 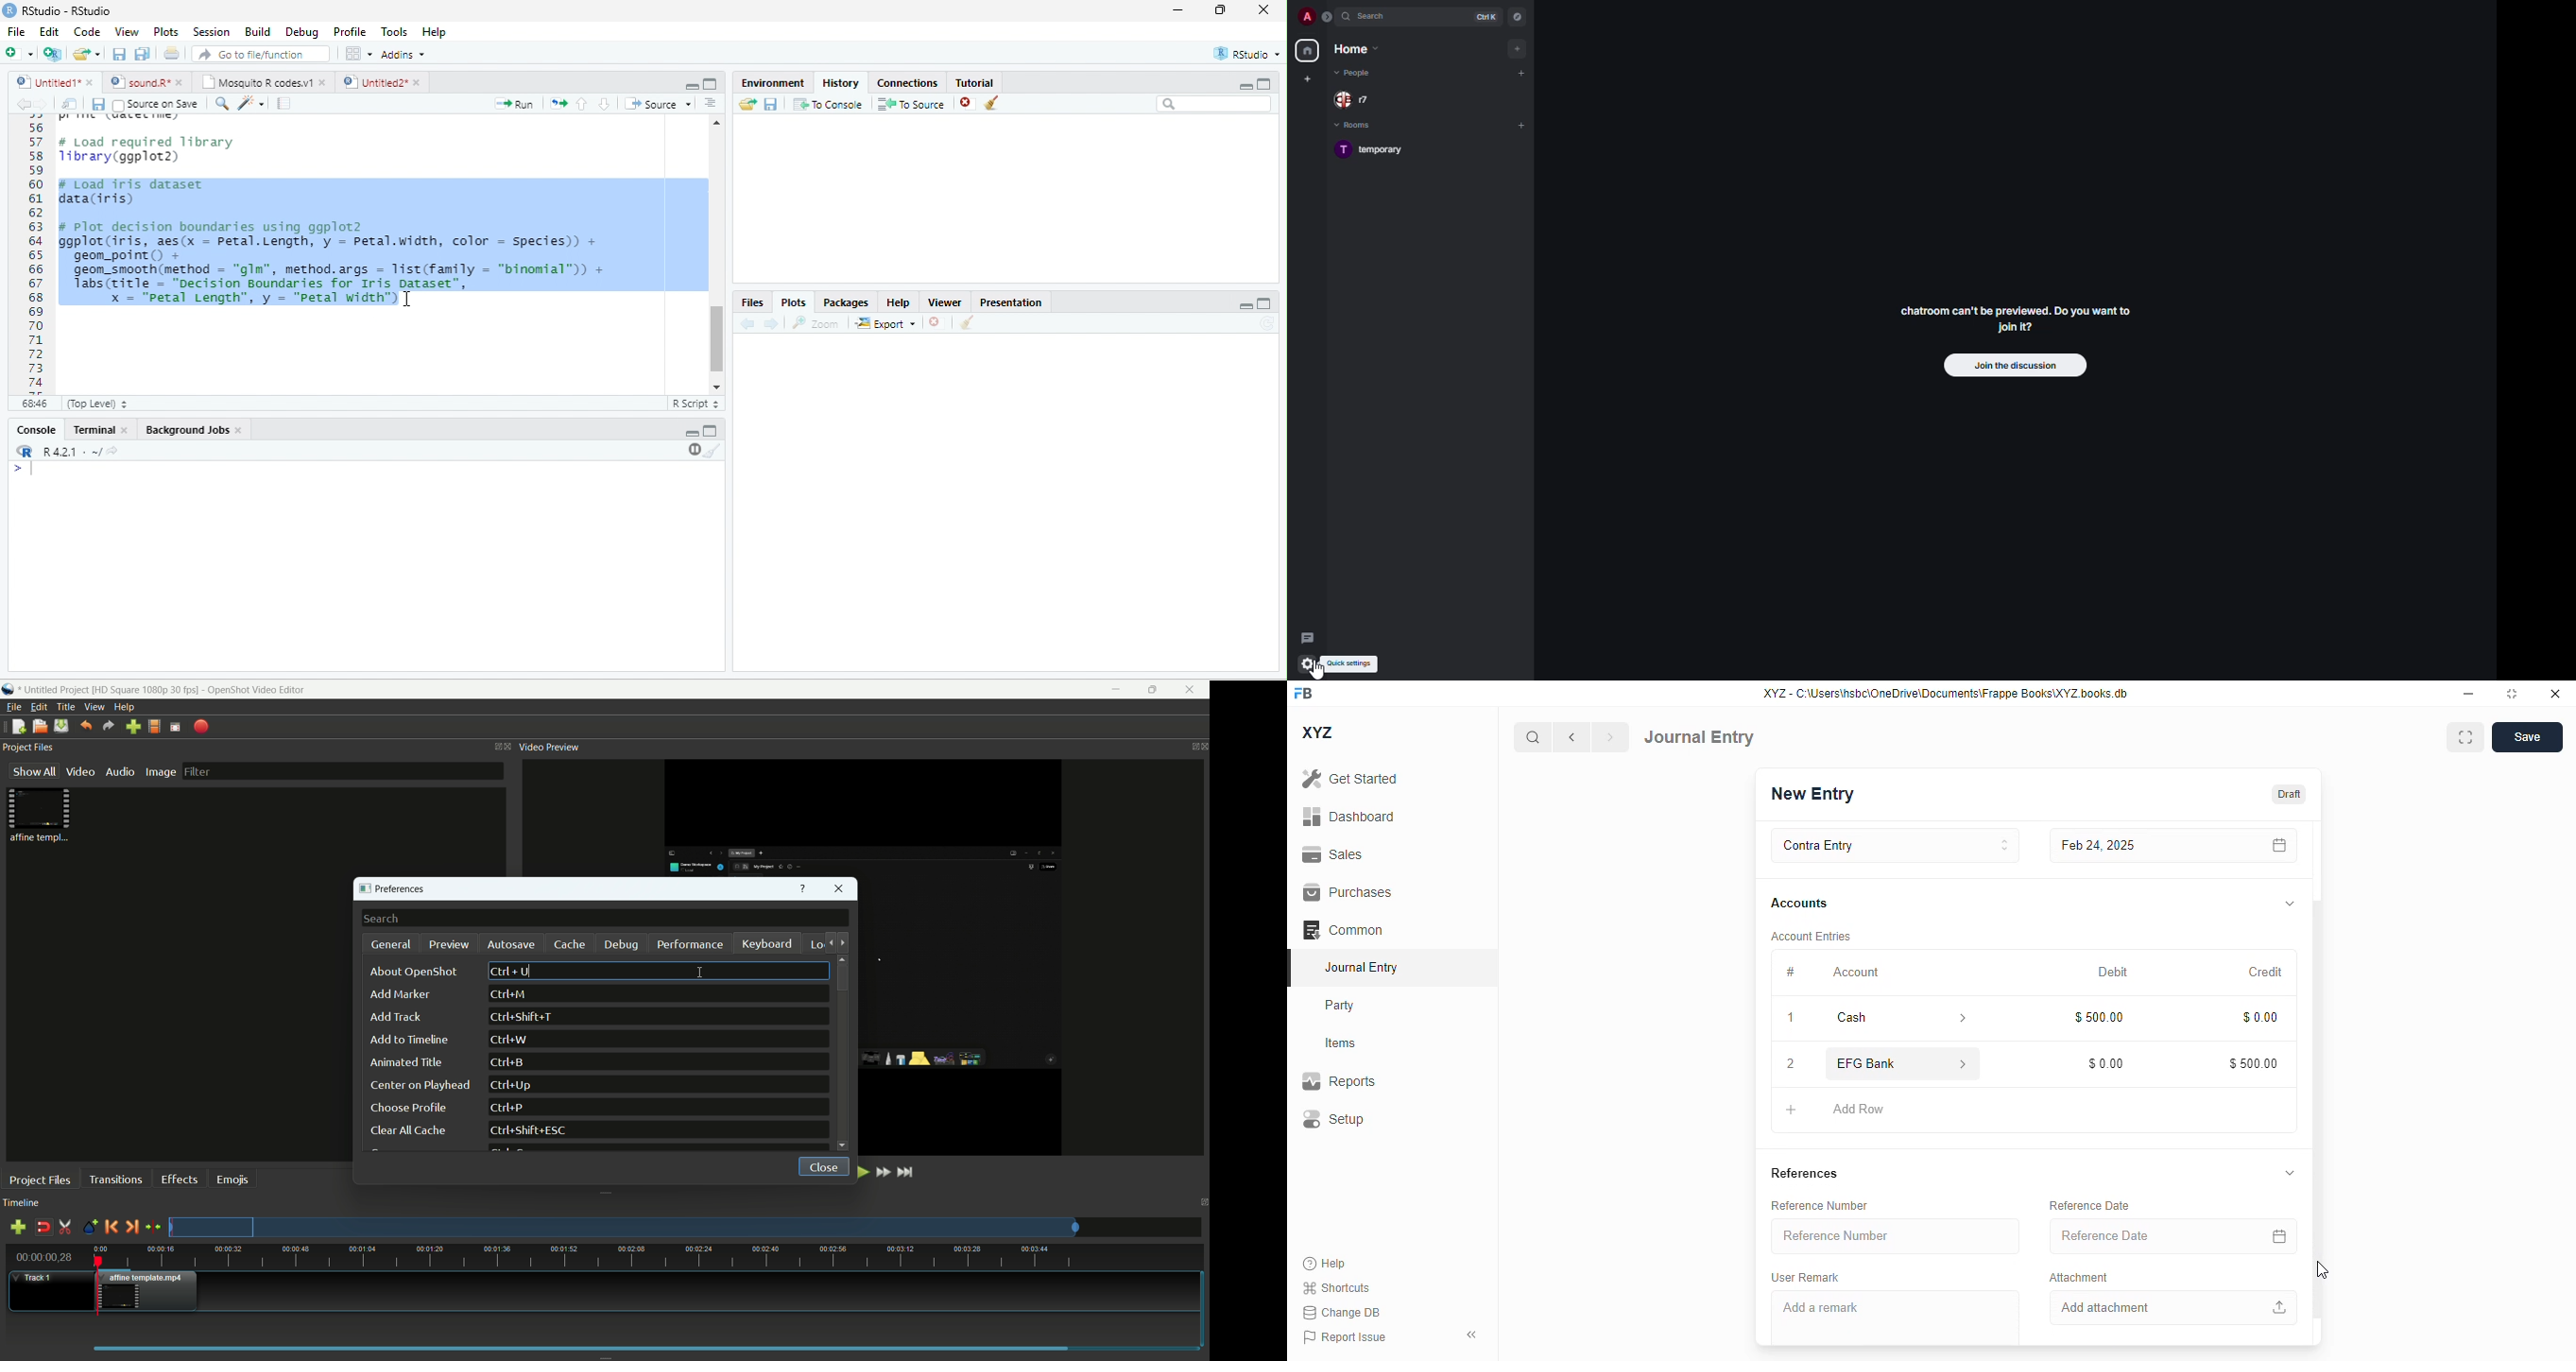 I want to click on open file, so click(x=87, y=54).